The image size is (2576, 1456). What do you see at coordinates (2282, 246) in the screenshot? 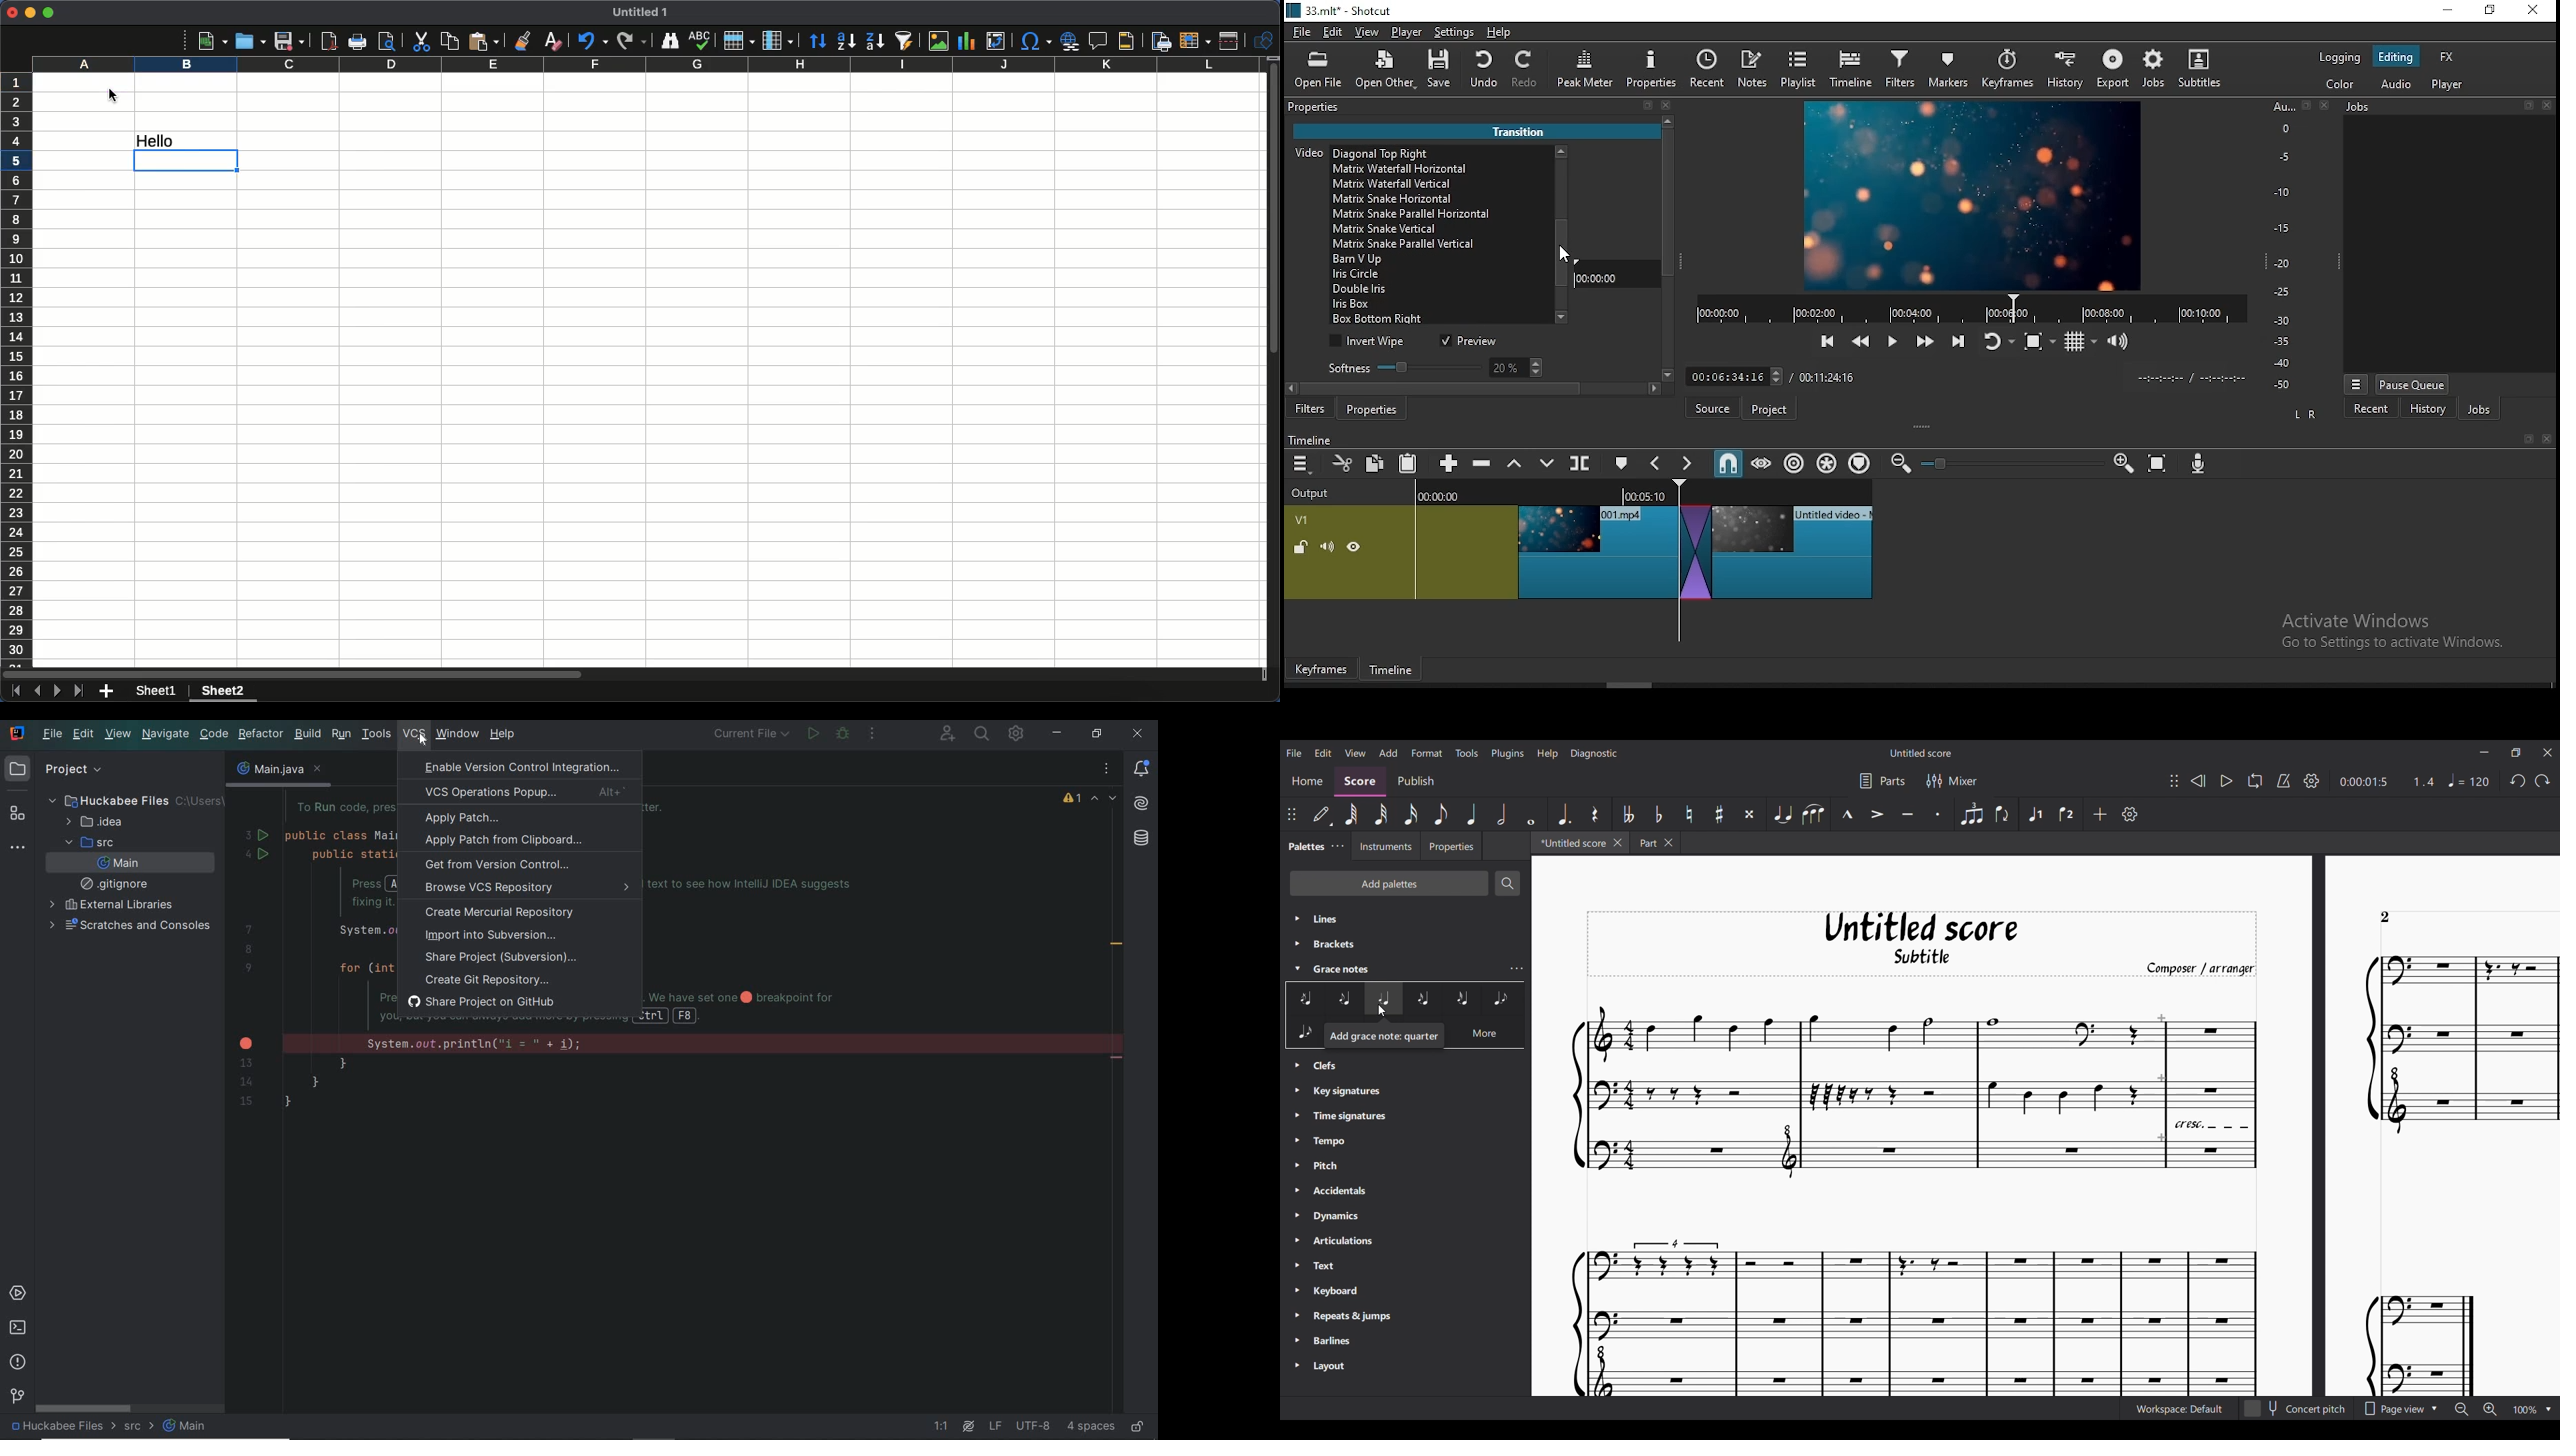
I see `audio bar` at bounding box center [2282, 246].